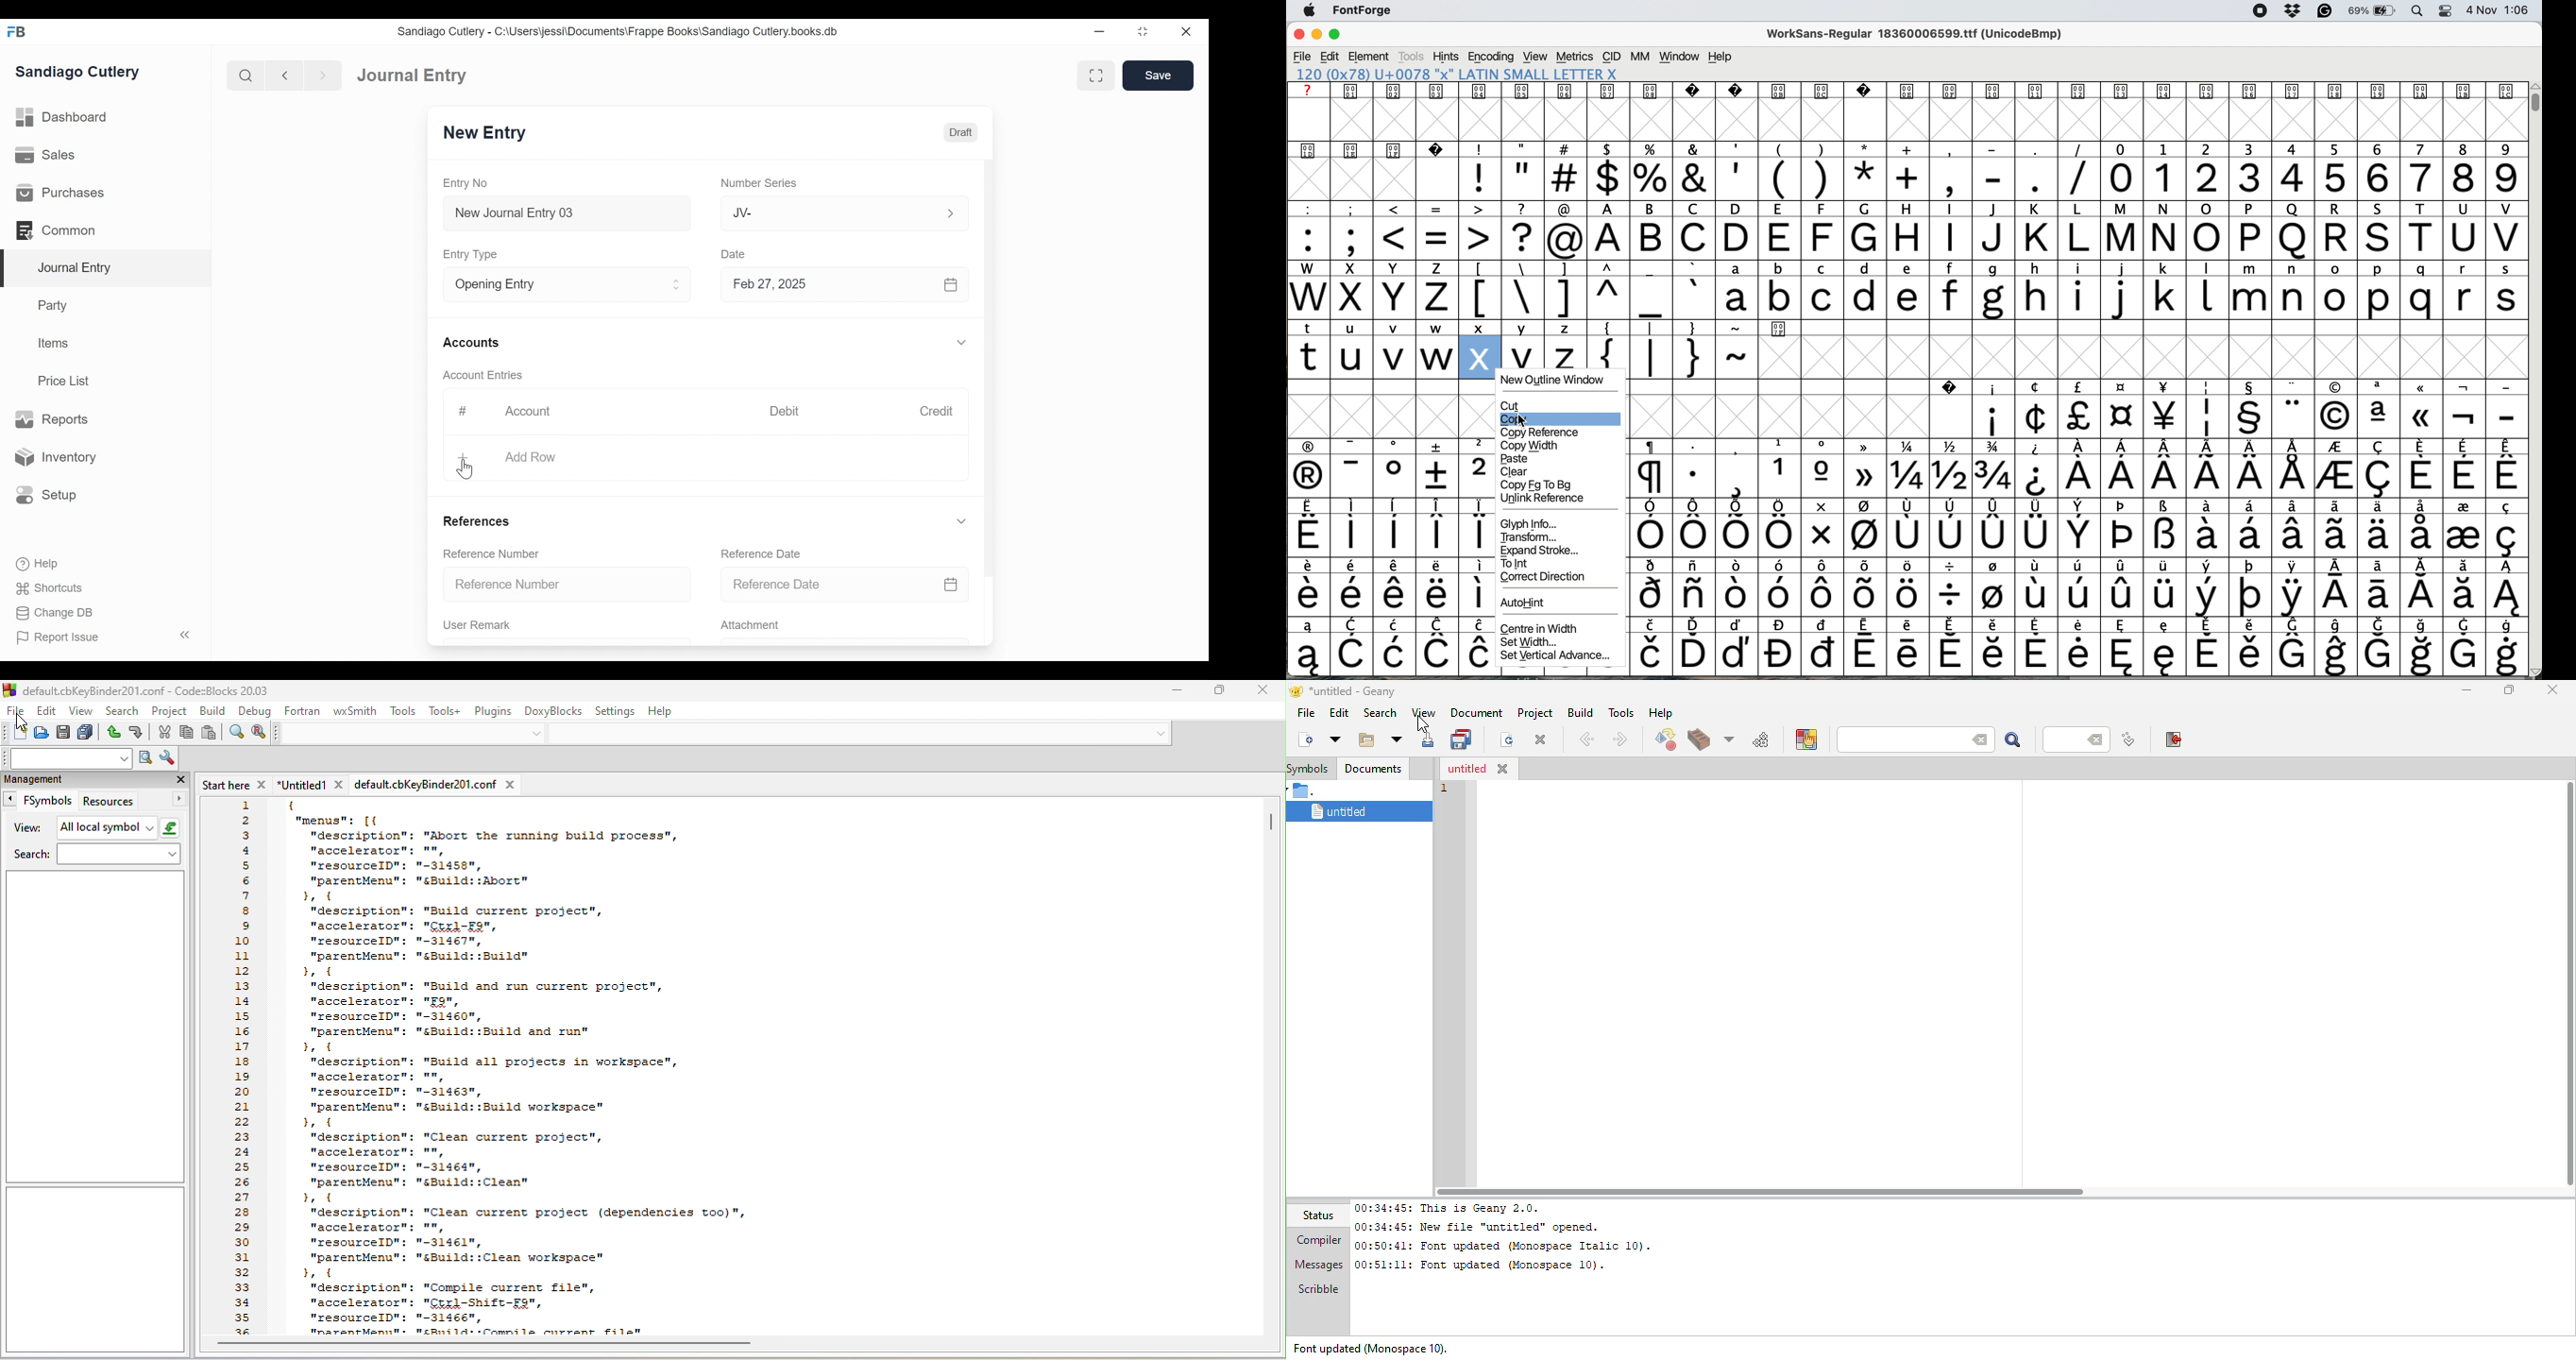 This screenshot has height=1372, width=2576. Describe the element at coordinates (1176, 692) in the screenshot. I see `minimize` at that location.